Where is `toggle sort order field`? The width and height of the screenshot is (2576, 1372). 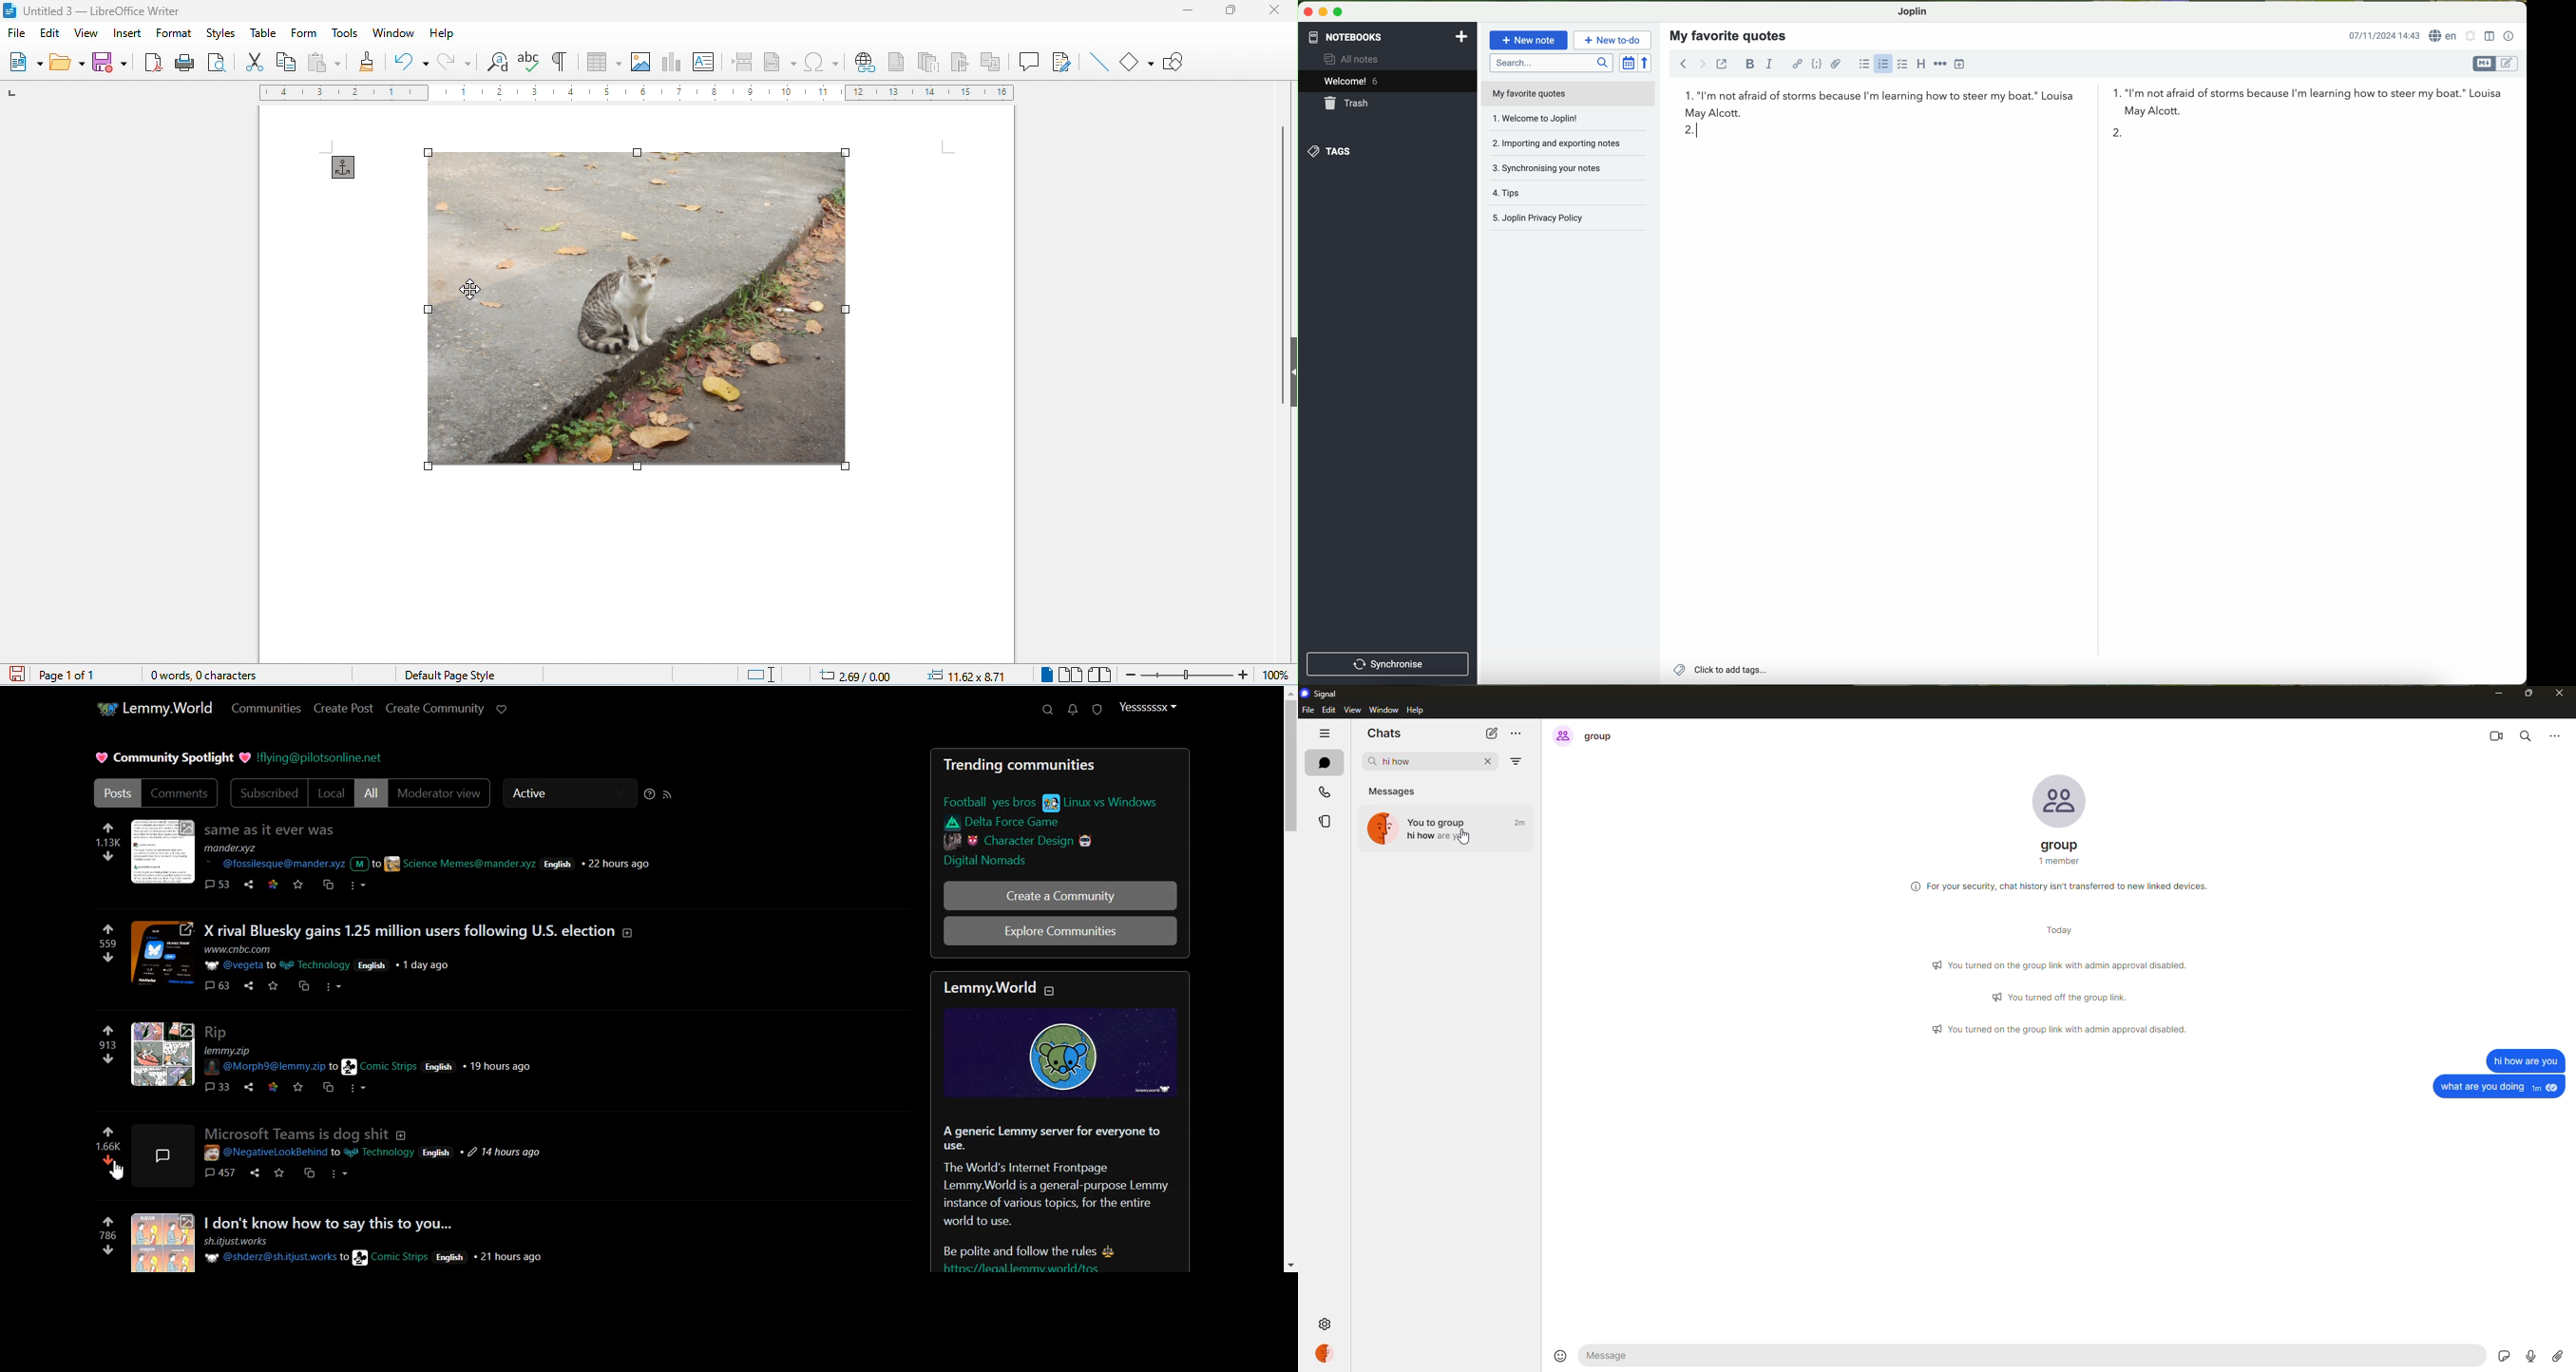
toggle sort order field is located at coordinates (1627, 63).